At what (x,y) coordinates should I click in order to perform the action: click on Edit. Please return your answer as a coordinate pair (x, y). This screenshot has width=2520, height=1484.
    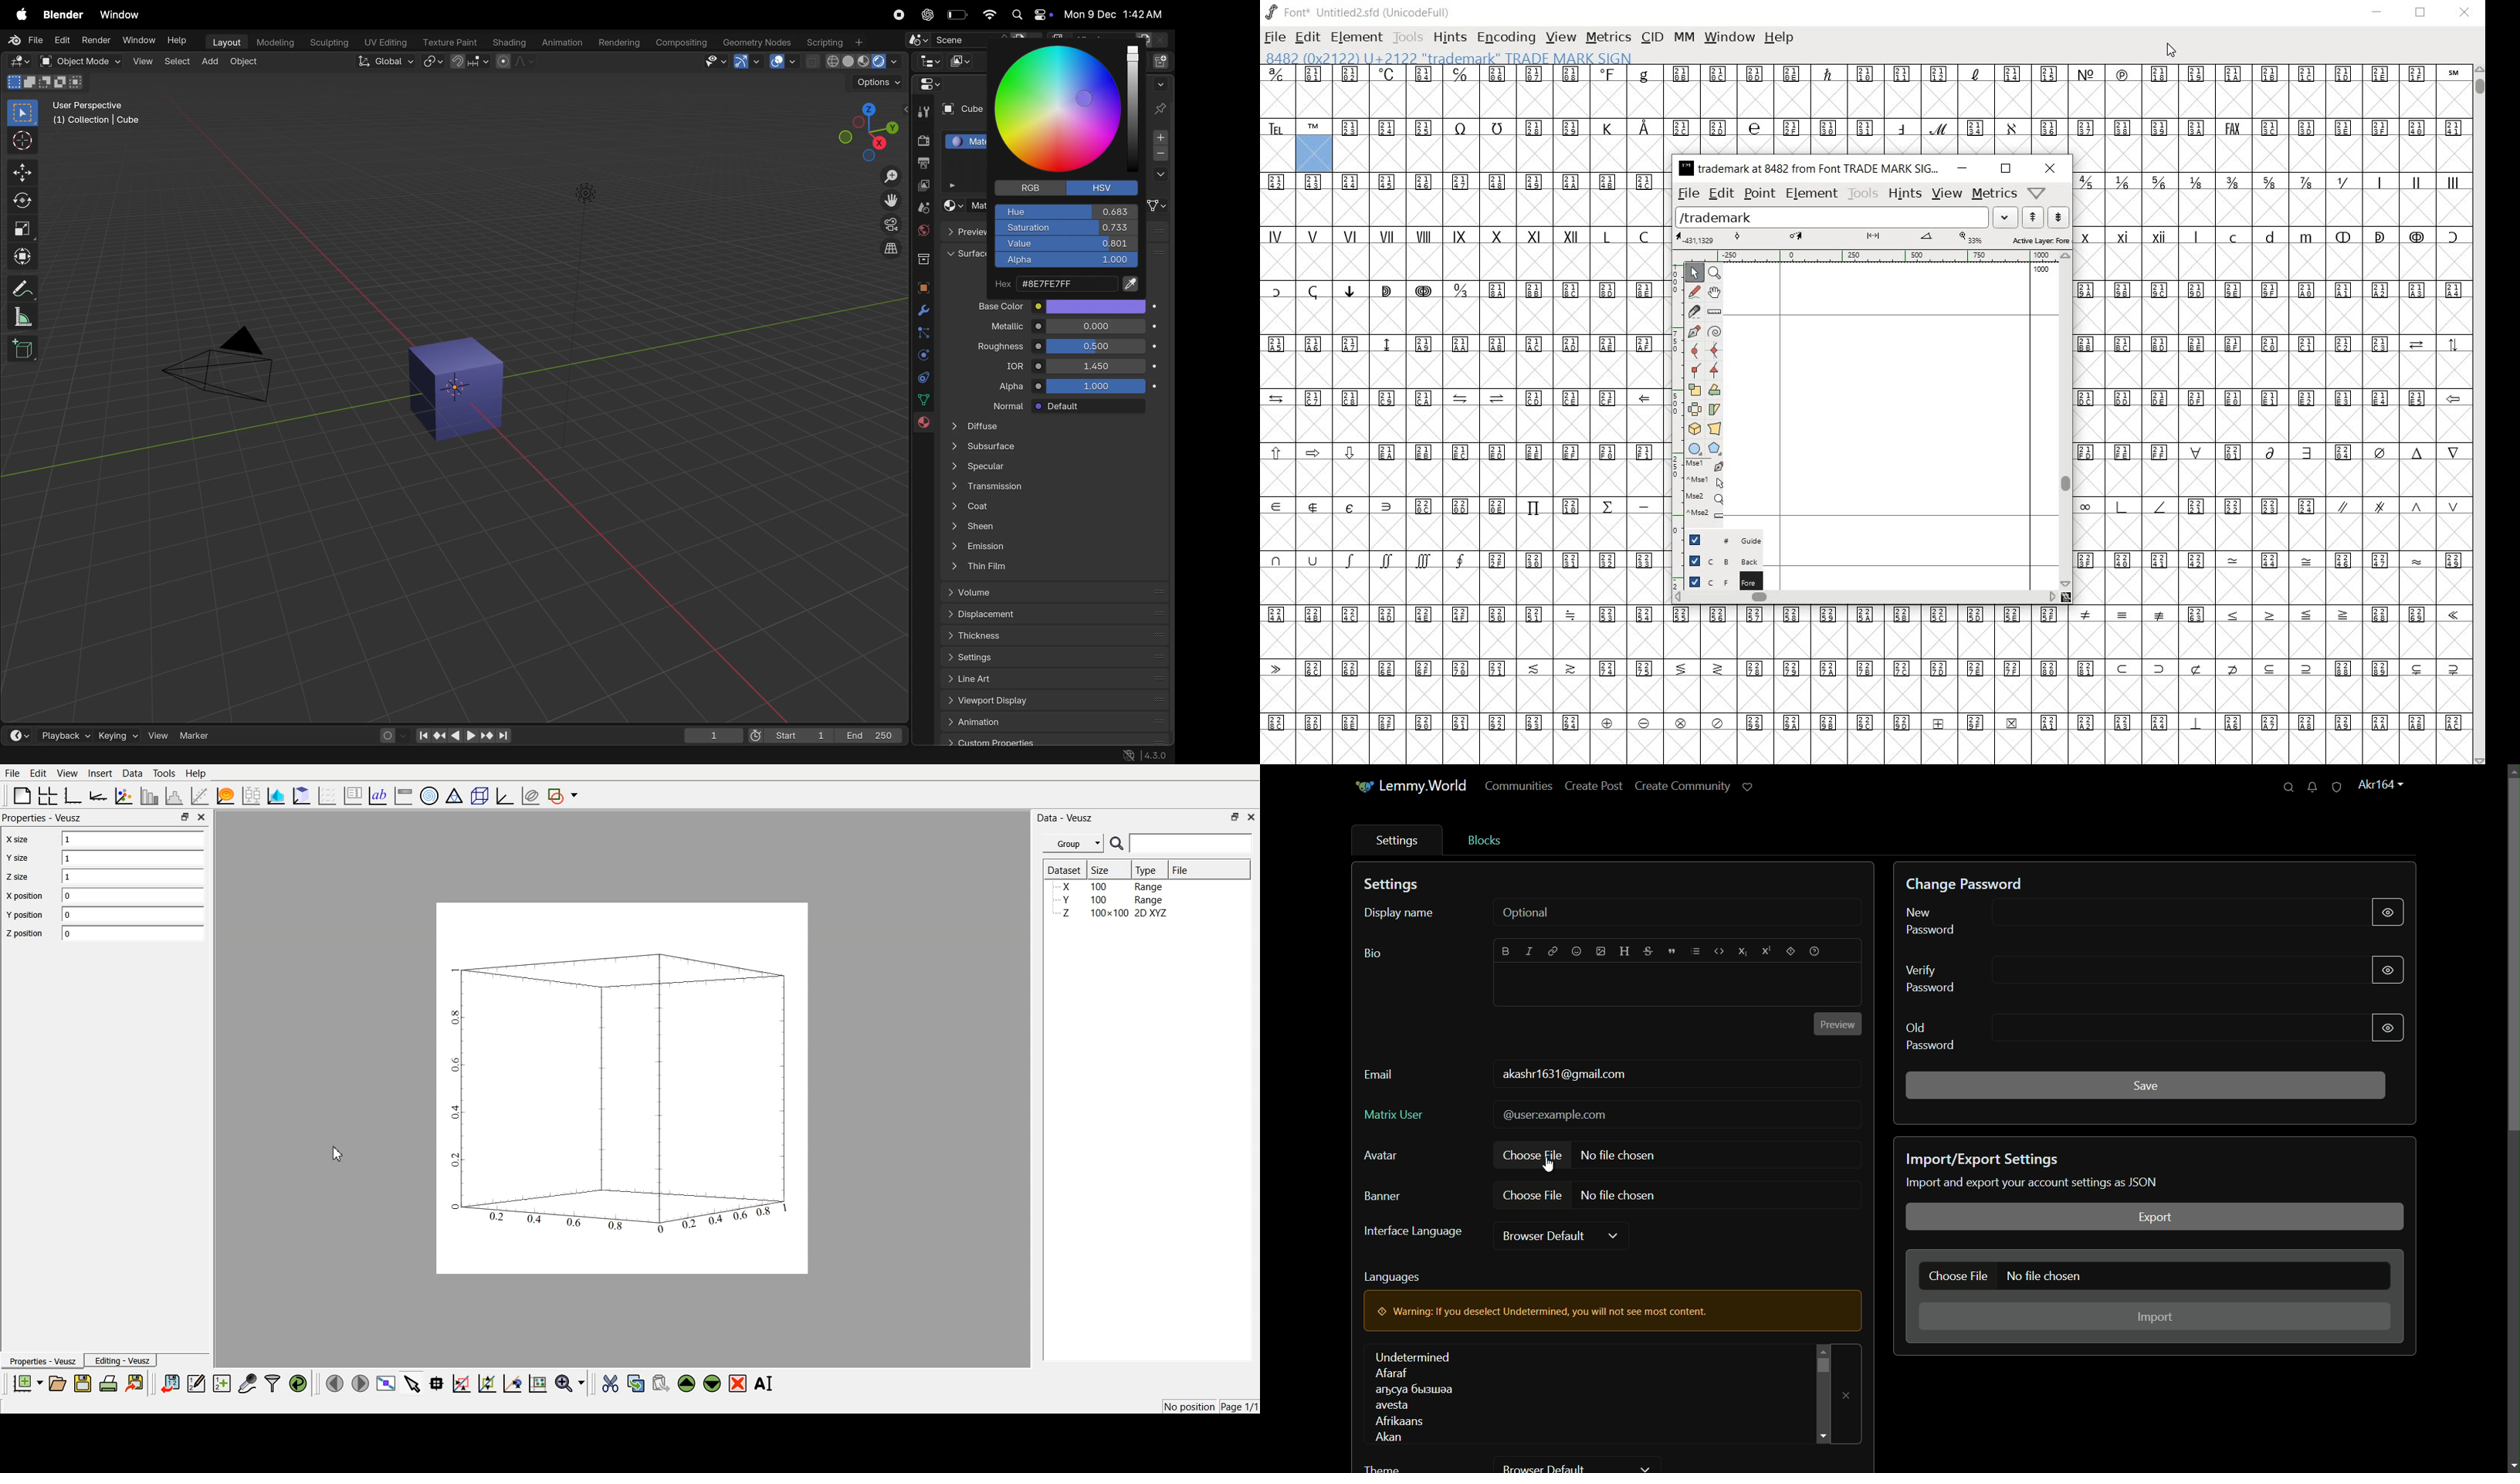
    Looking at the image, I should click on (37, 773).